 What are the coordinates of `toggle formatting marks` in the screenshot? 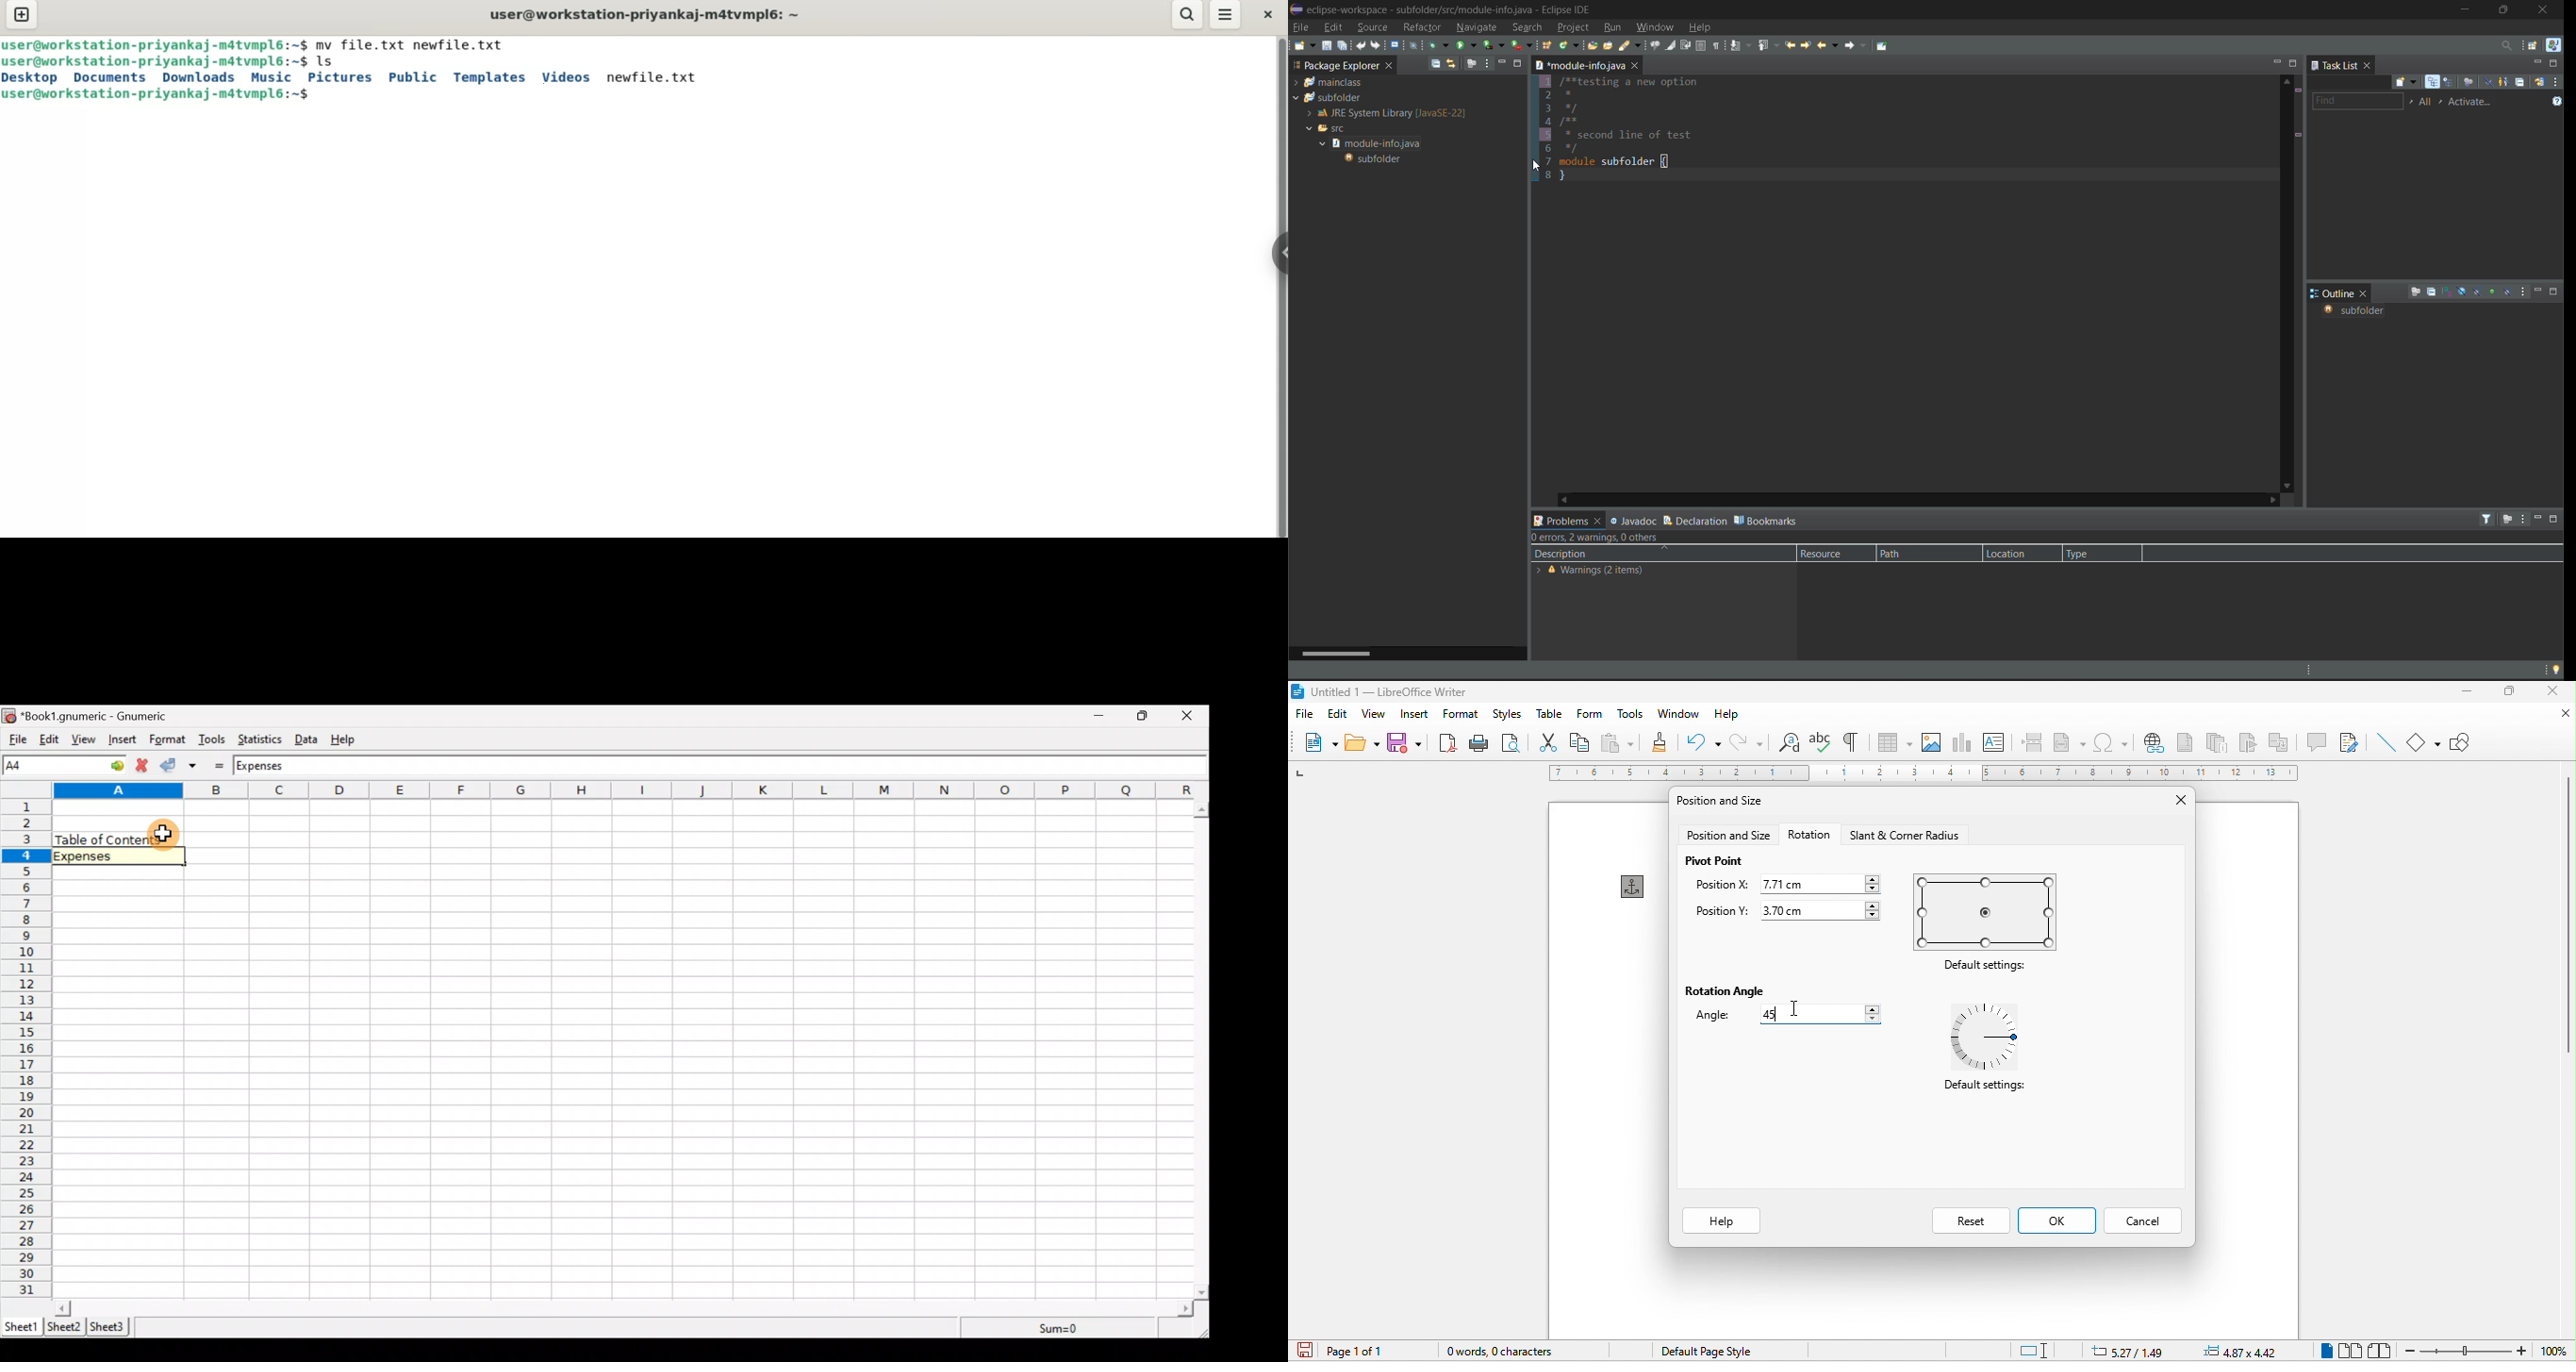 It's located at (1854, 740).